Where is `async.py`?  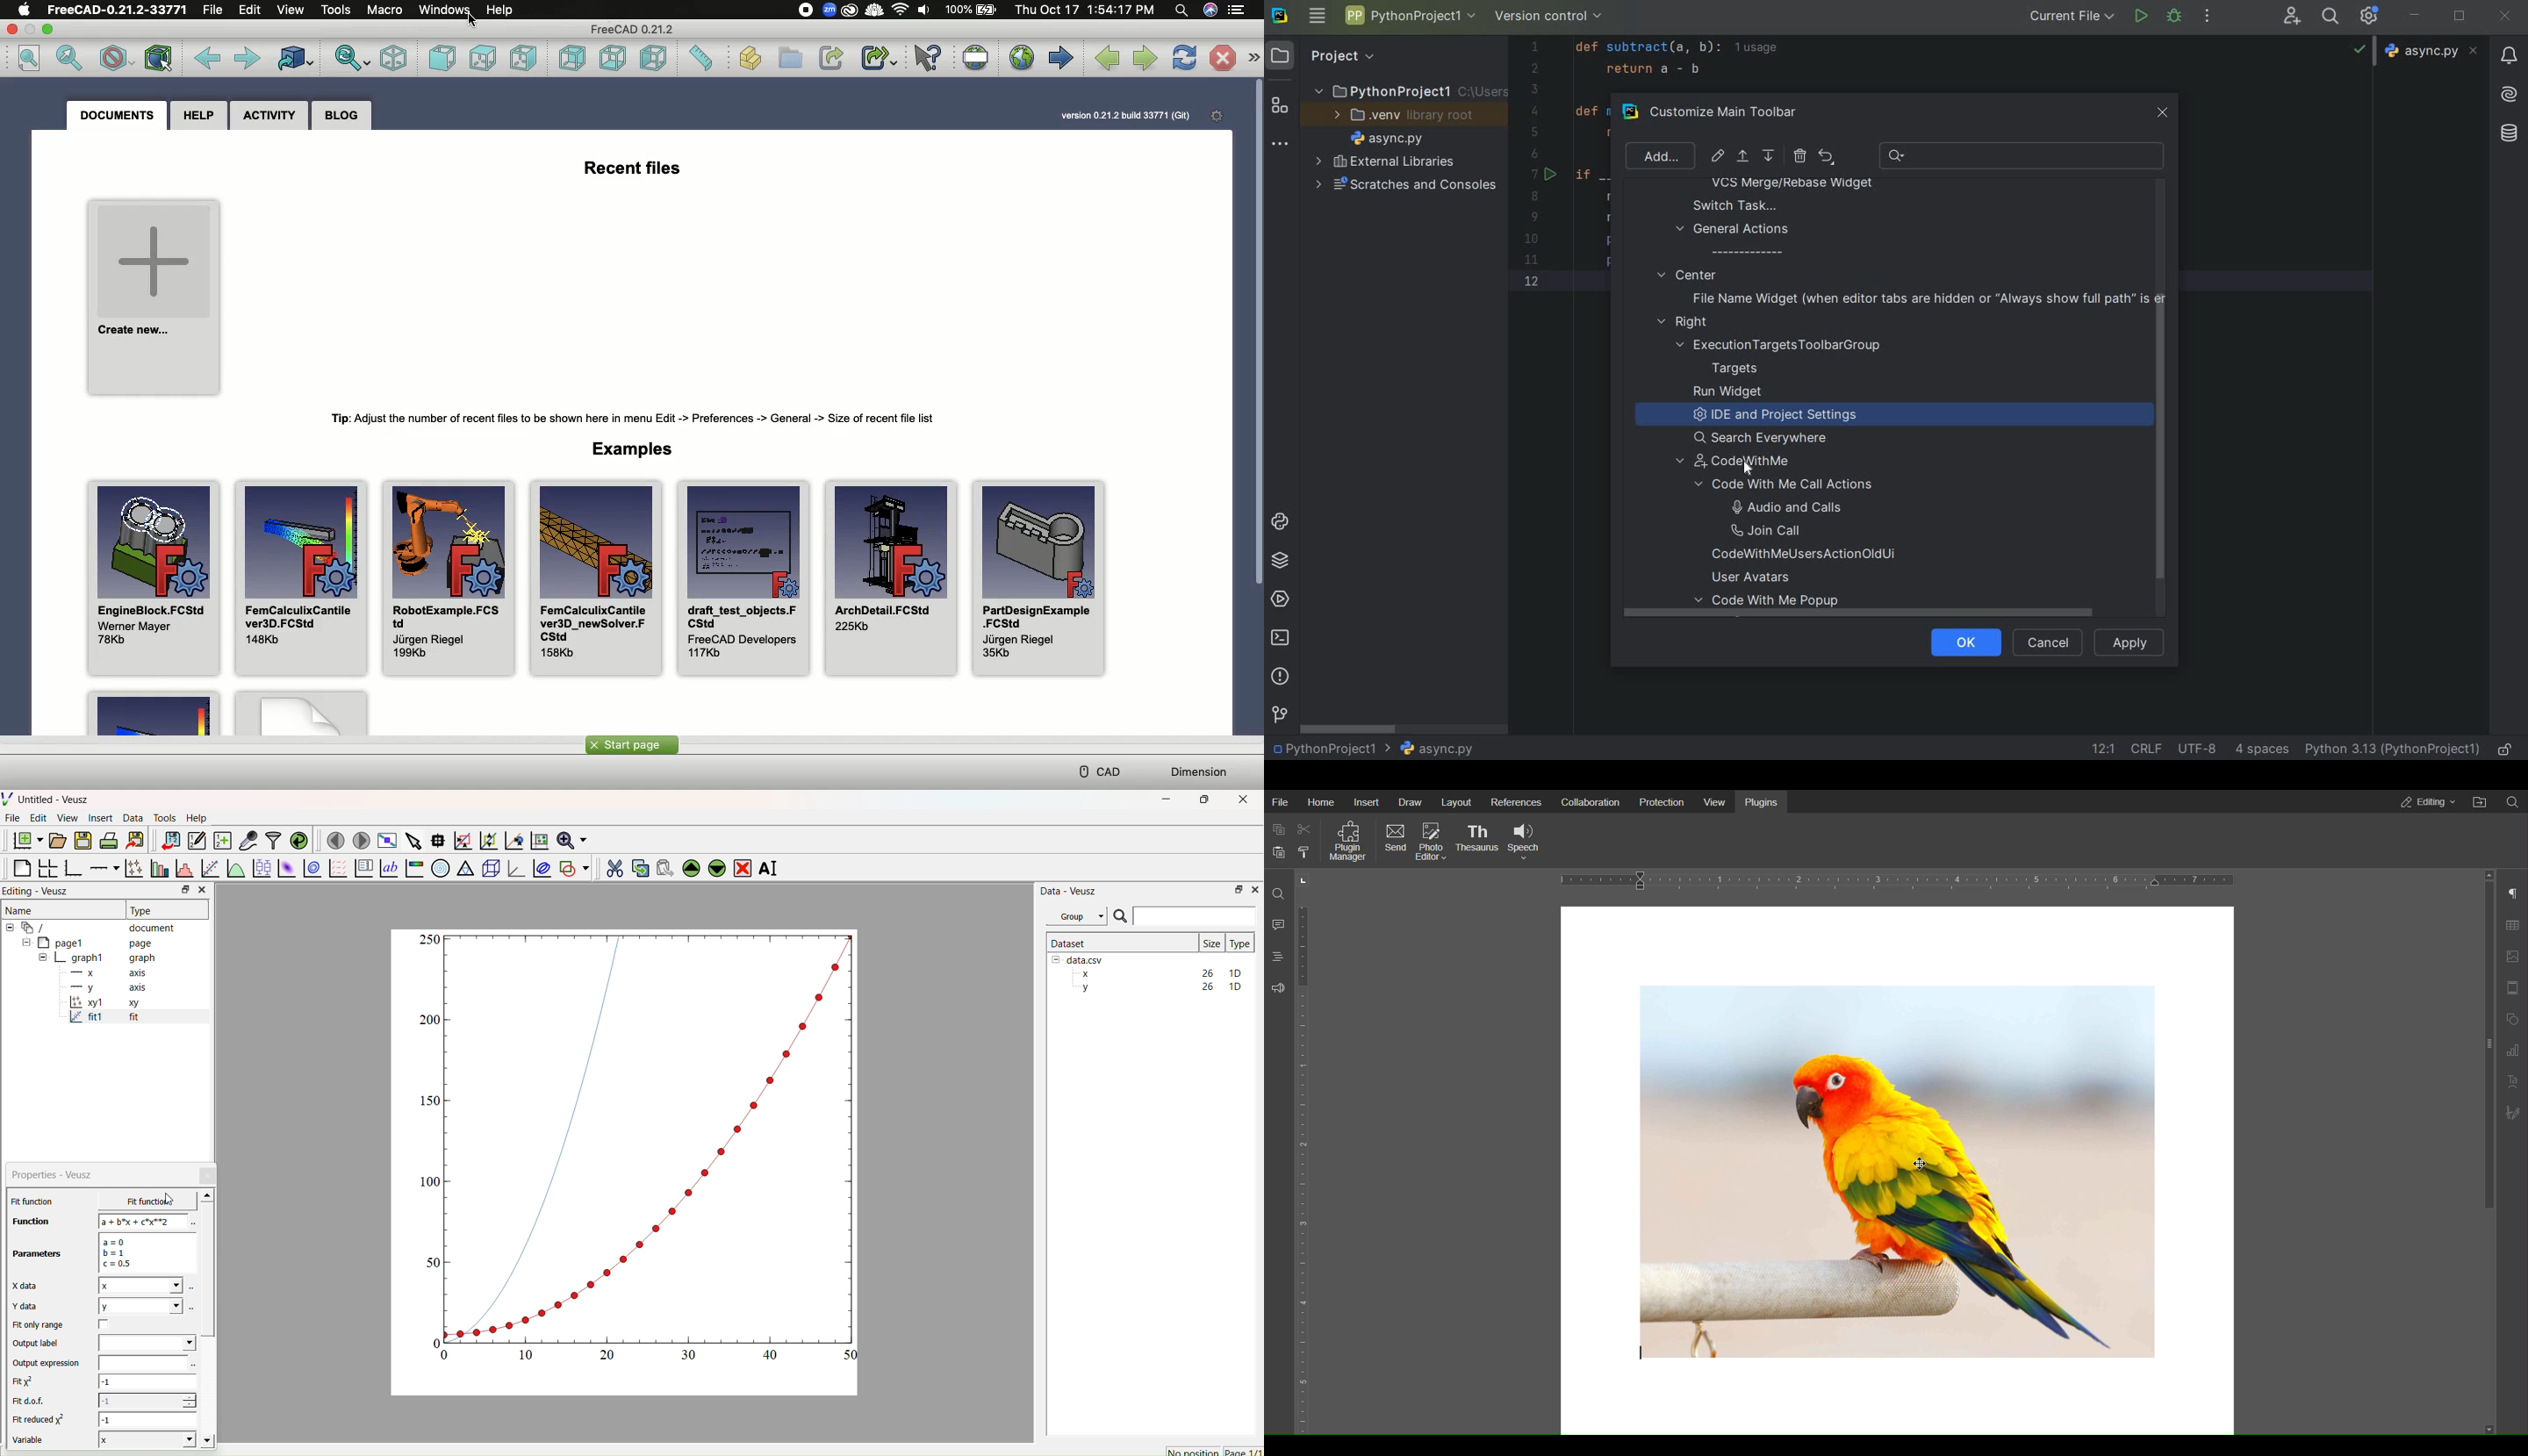 async.py is located at coordinates (2434, 51).